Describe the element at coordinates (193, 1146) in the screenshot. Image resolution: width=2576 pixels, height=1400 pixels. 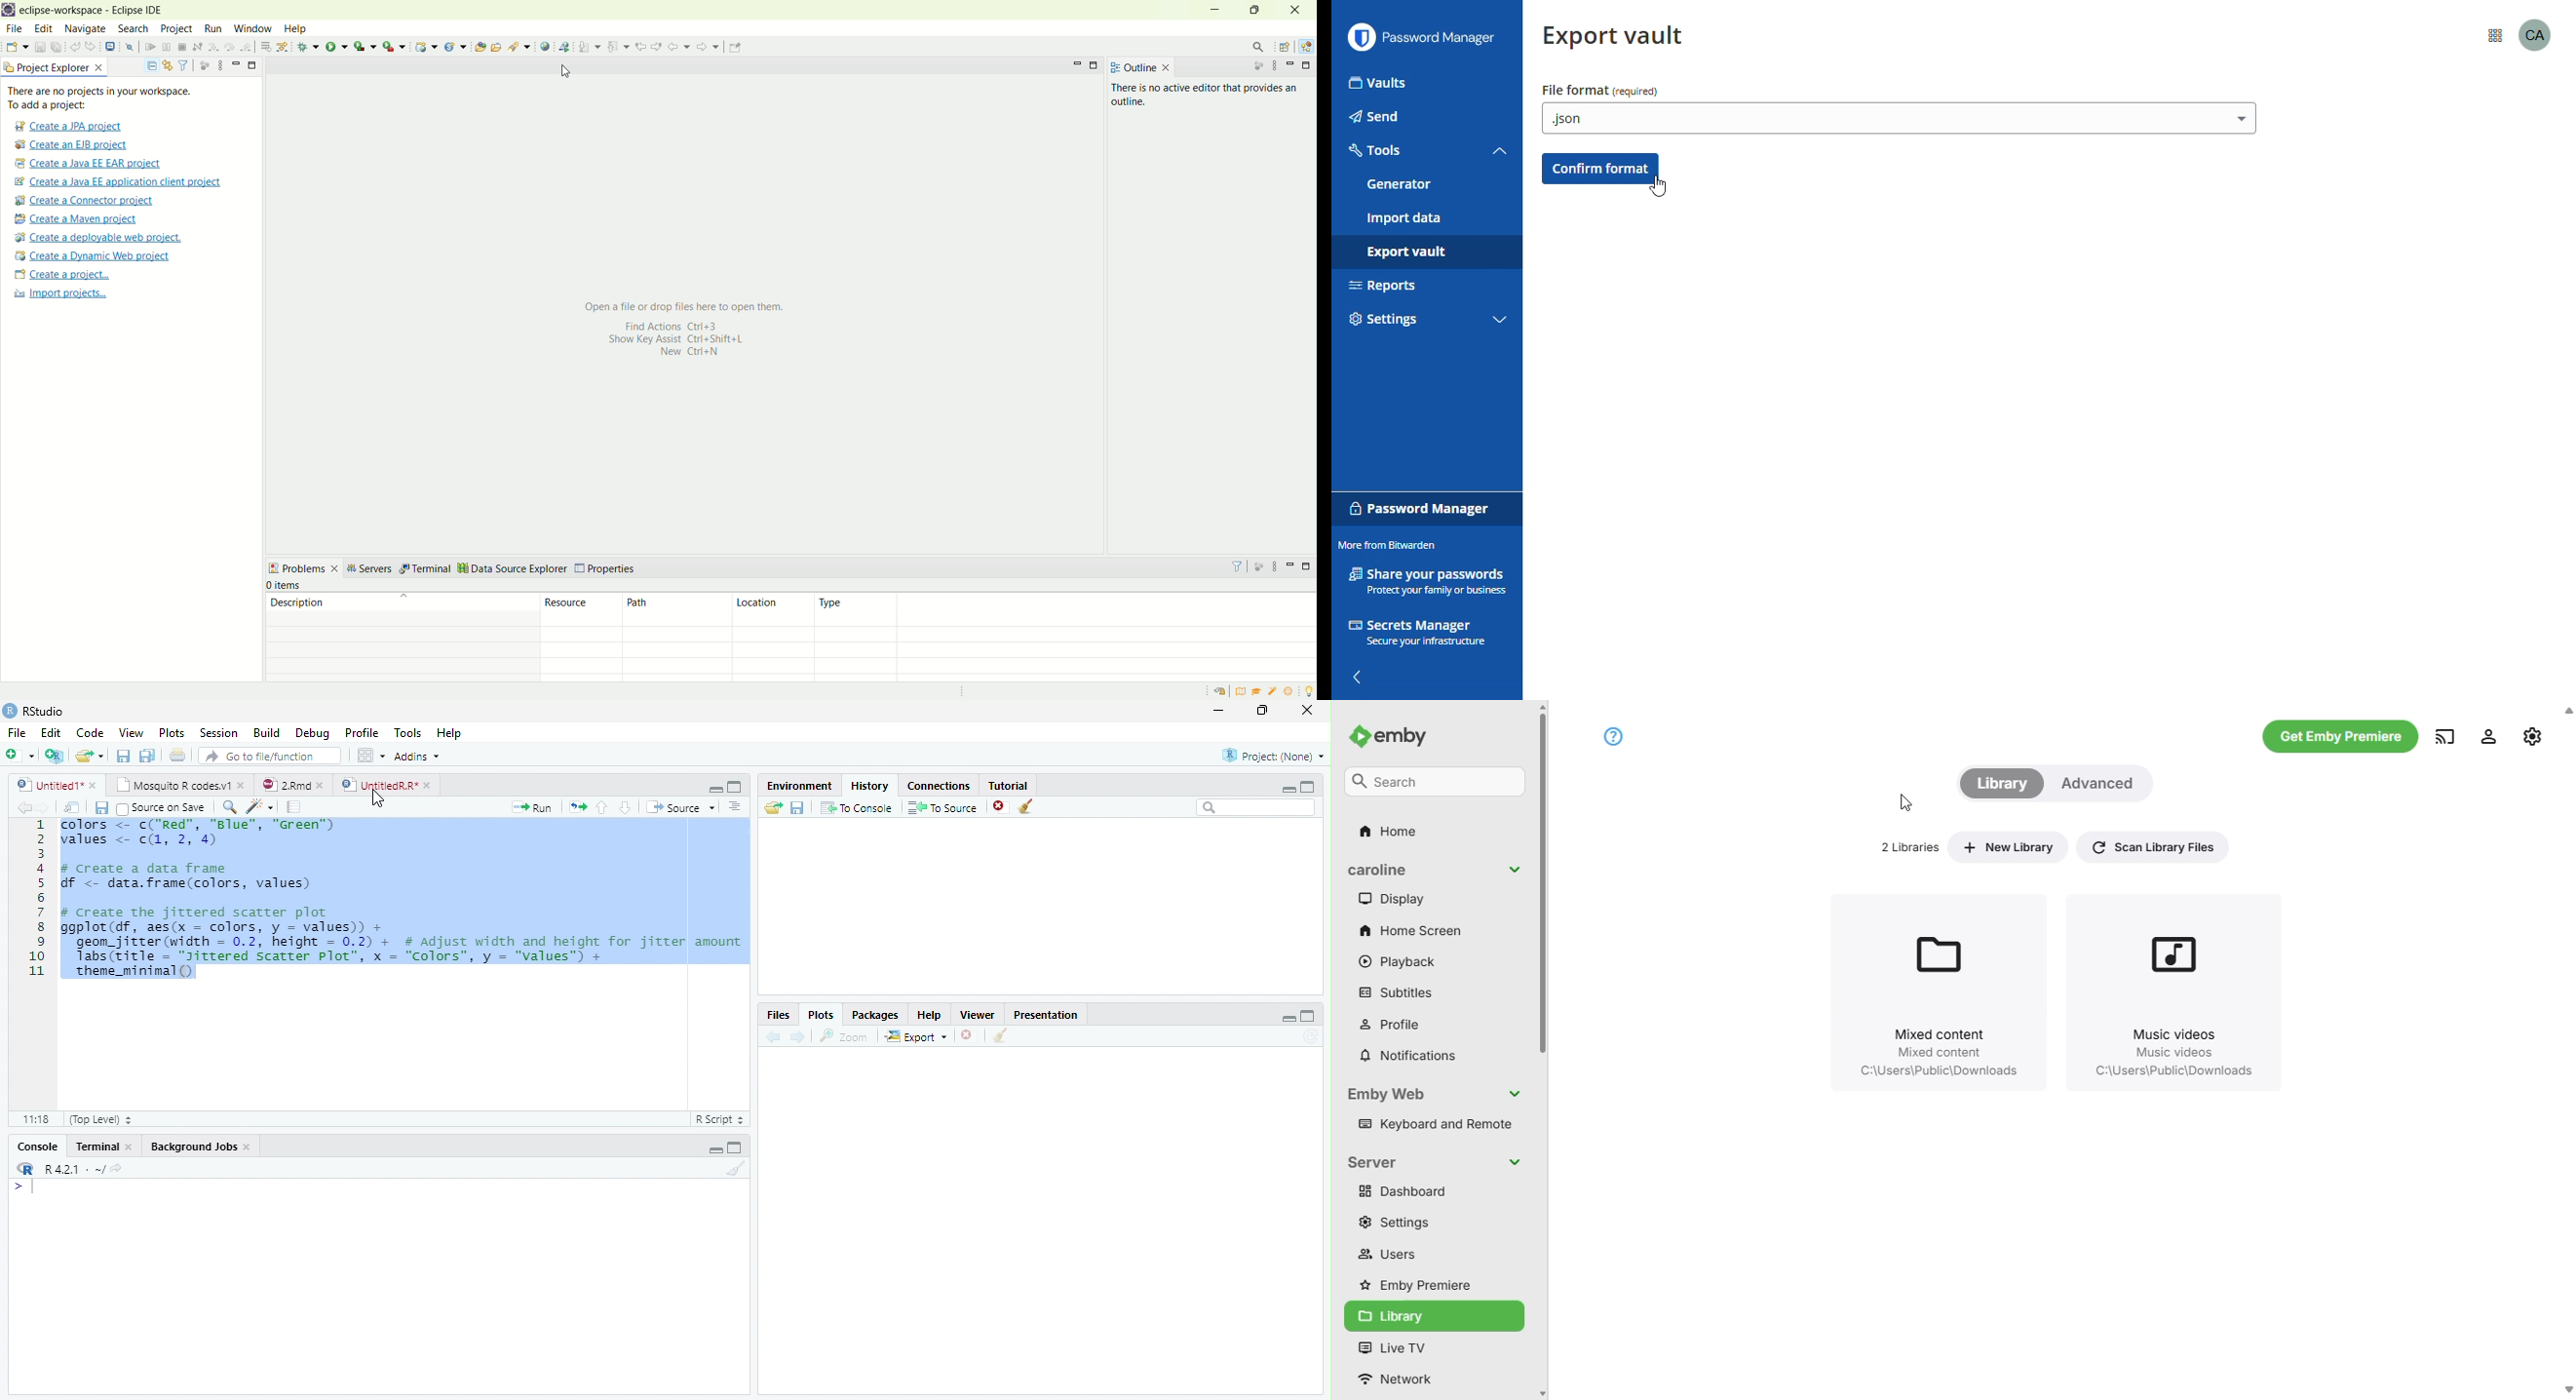
I see `Background Jobs` at that location.